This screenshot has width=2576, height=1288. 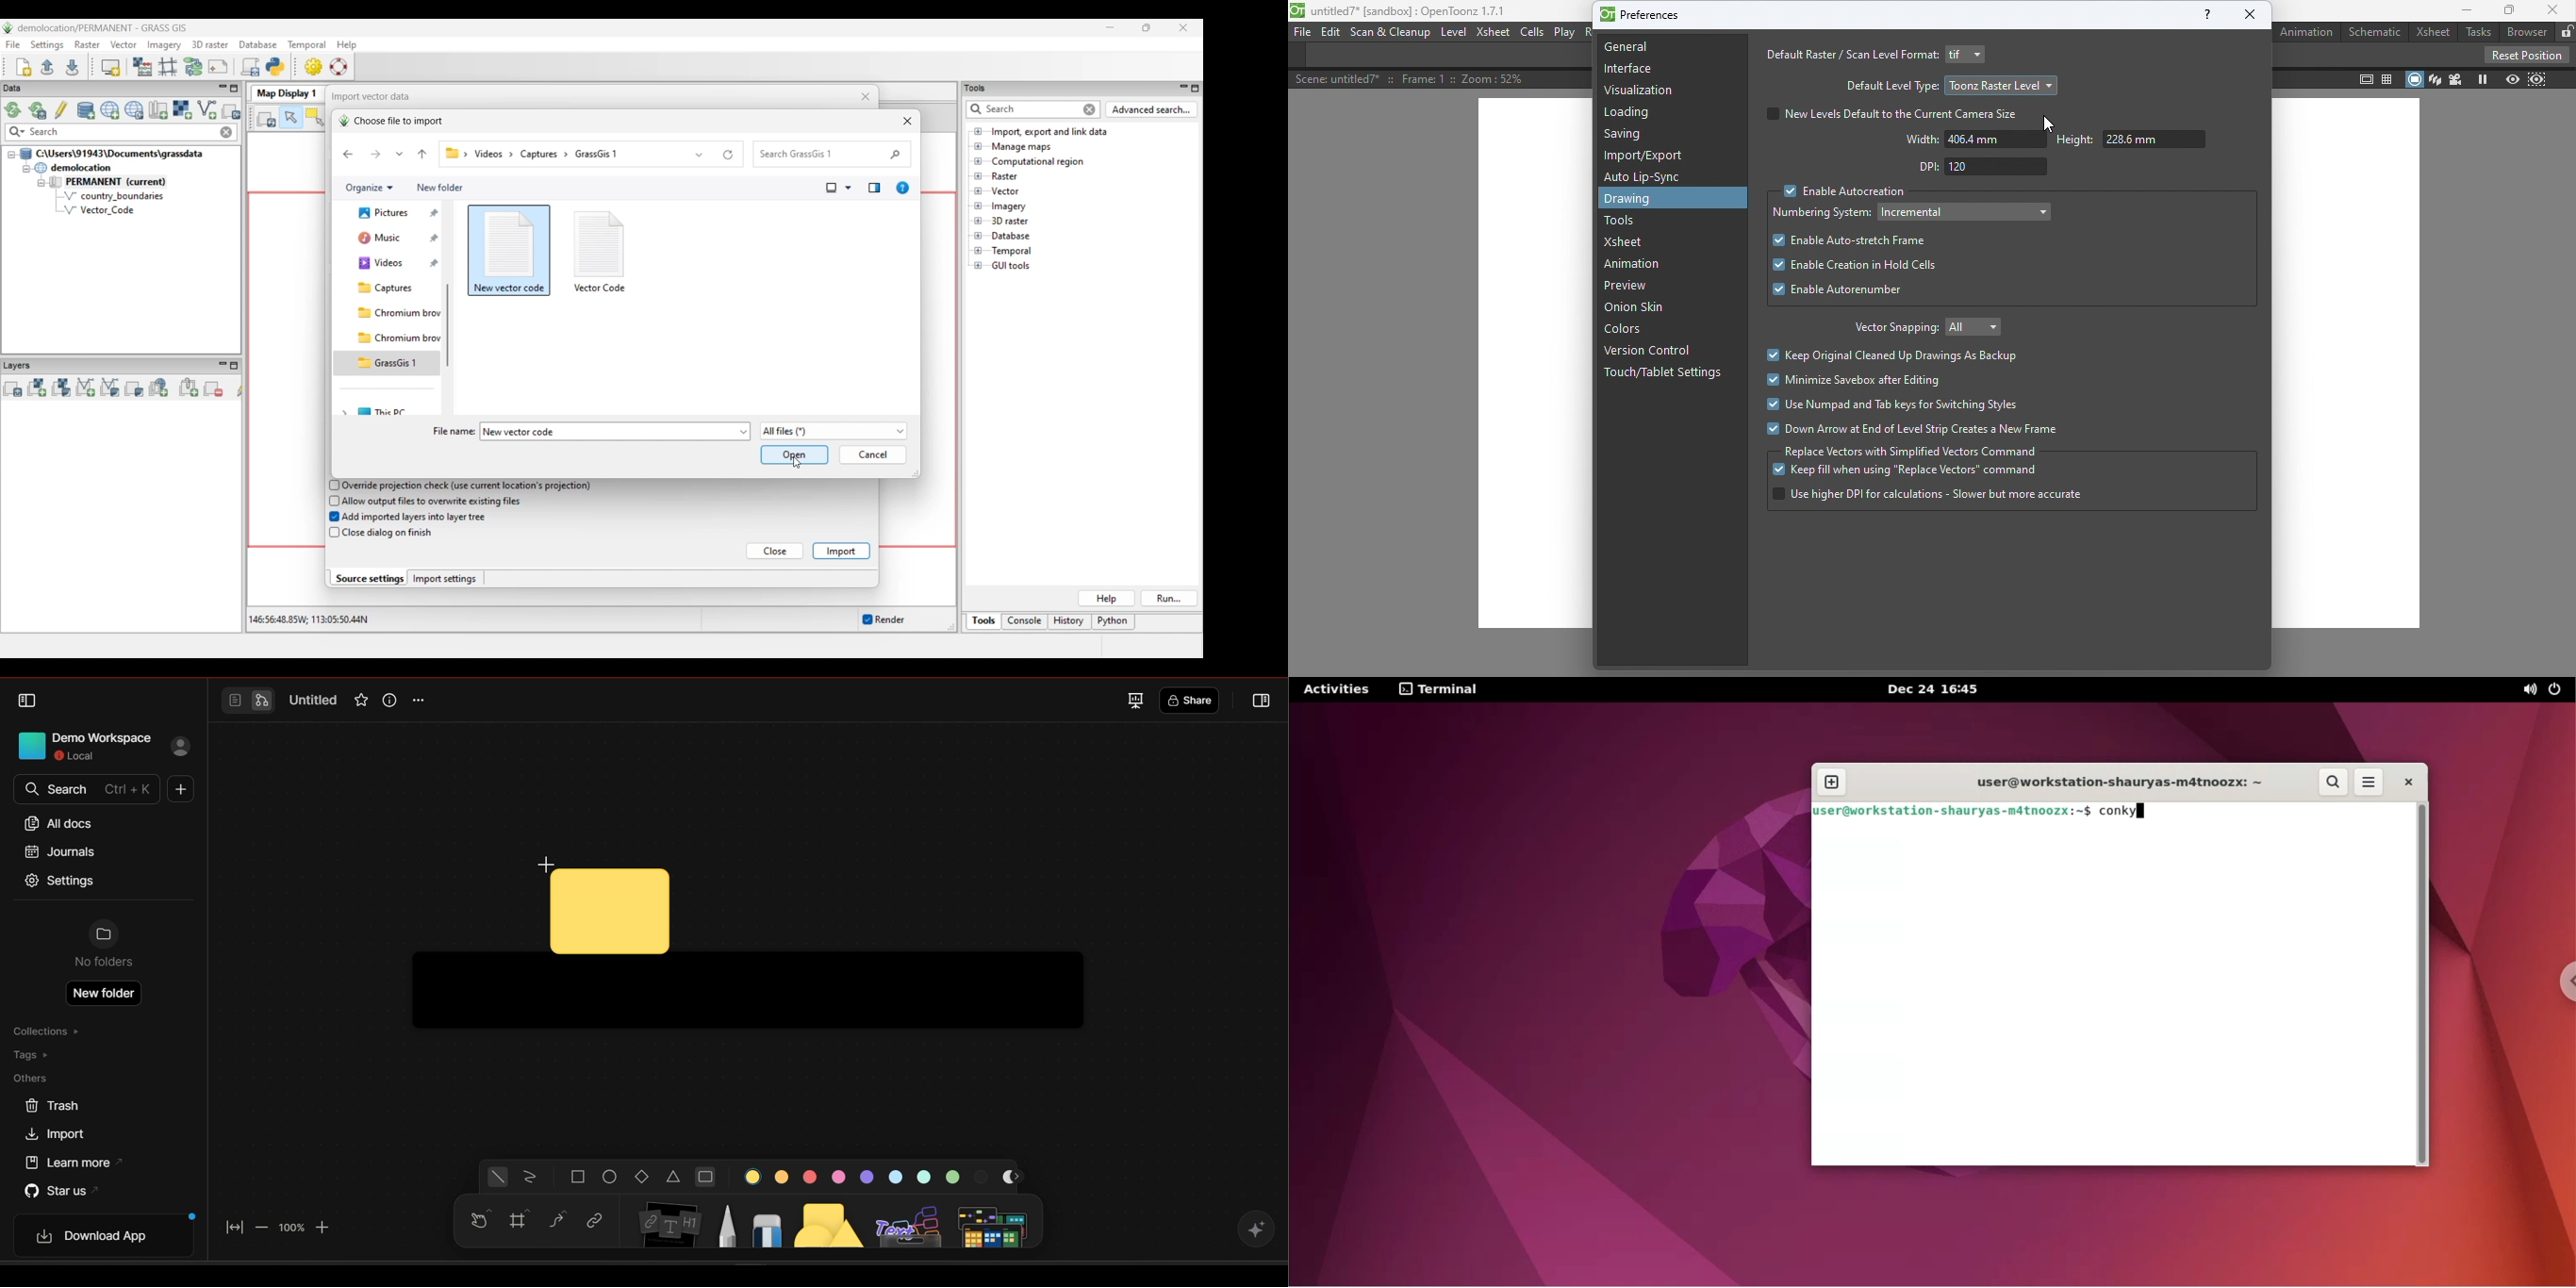 I want to click on Maximize, so click(x=2507, y=10).